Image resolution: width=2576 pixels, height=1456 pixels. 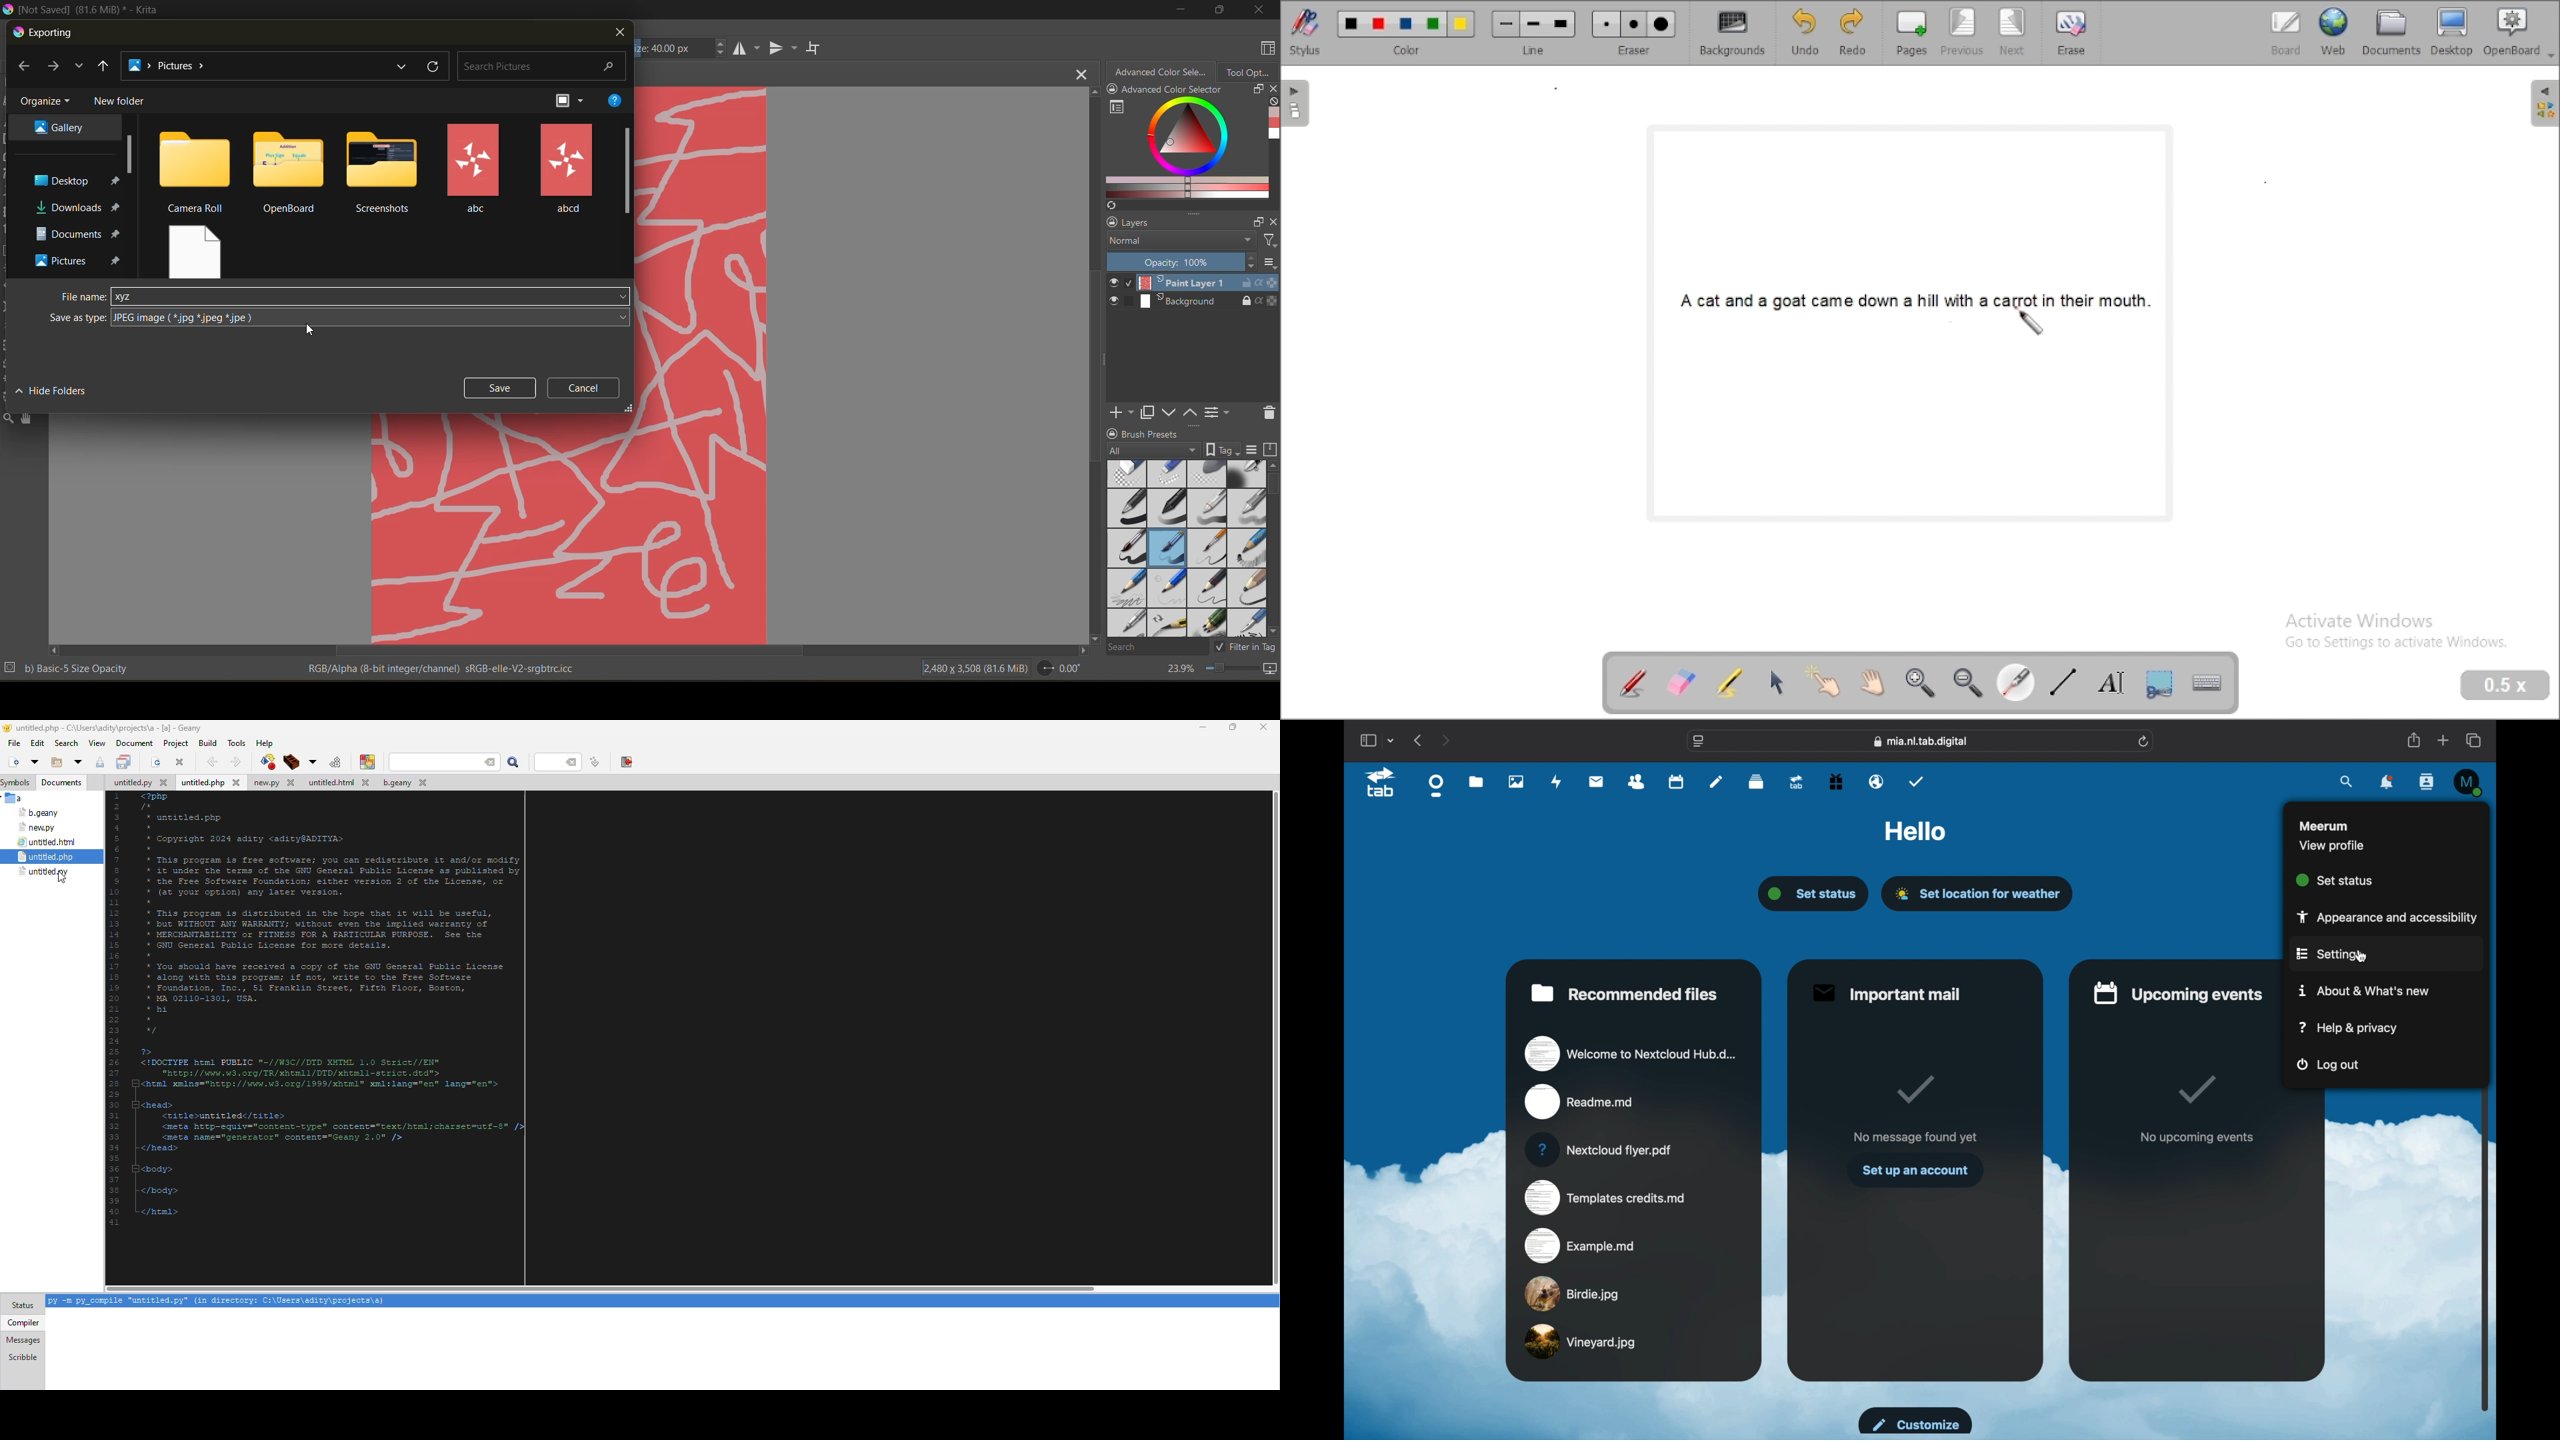 I want to click on mask down, so click(x=1169, y=413).